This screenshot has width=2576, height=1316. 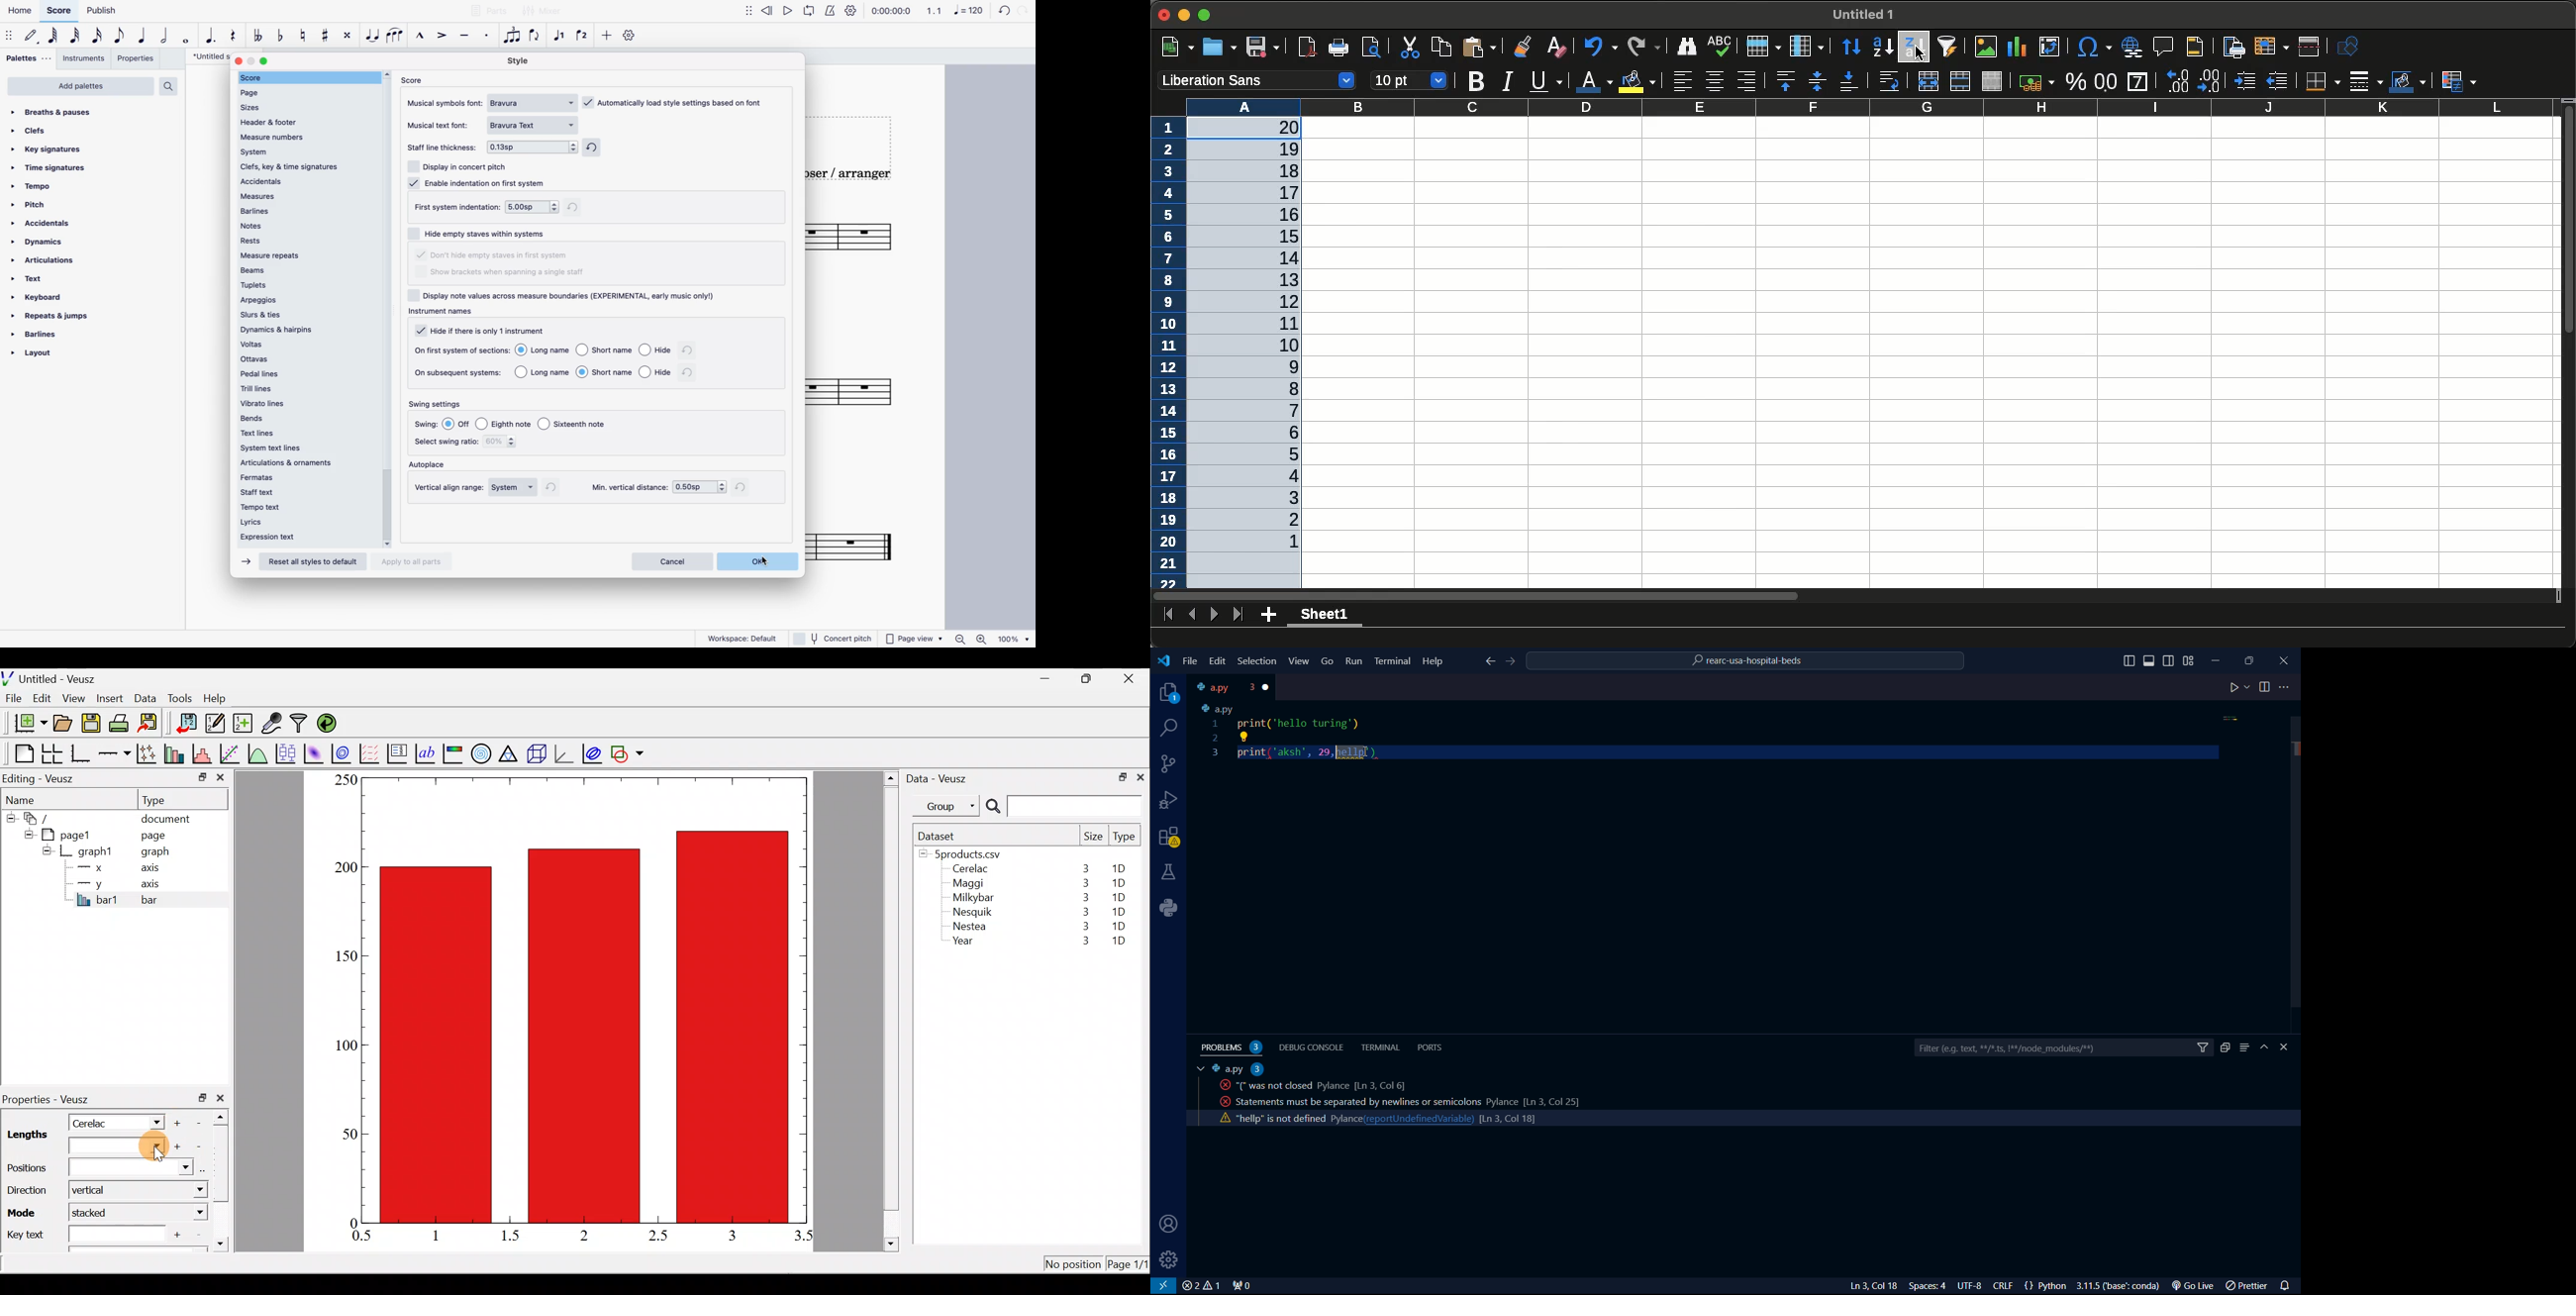 What do you see at coordinates (2459, 80) in the screenshot?
I see `Conditional ` at bounding box center [2459, 80].